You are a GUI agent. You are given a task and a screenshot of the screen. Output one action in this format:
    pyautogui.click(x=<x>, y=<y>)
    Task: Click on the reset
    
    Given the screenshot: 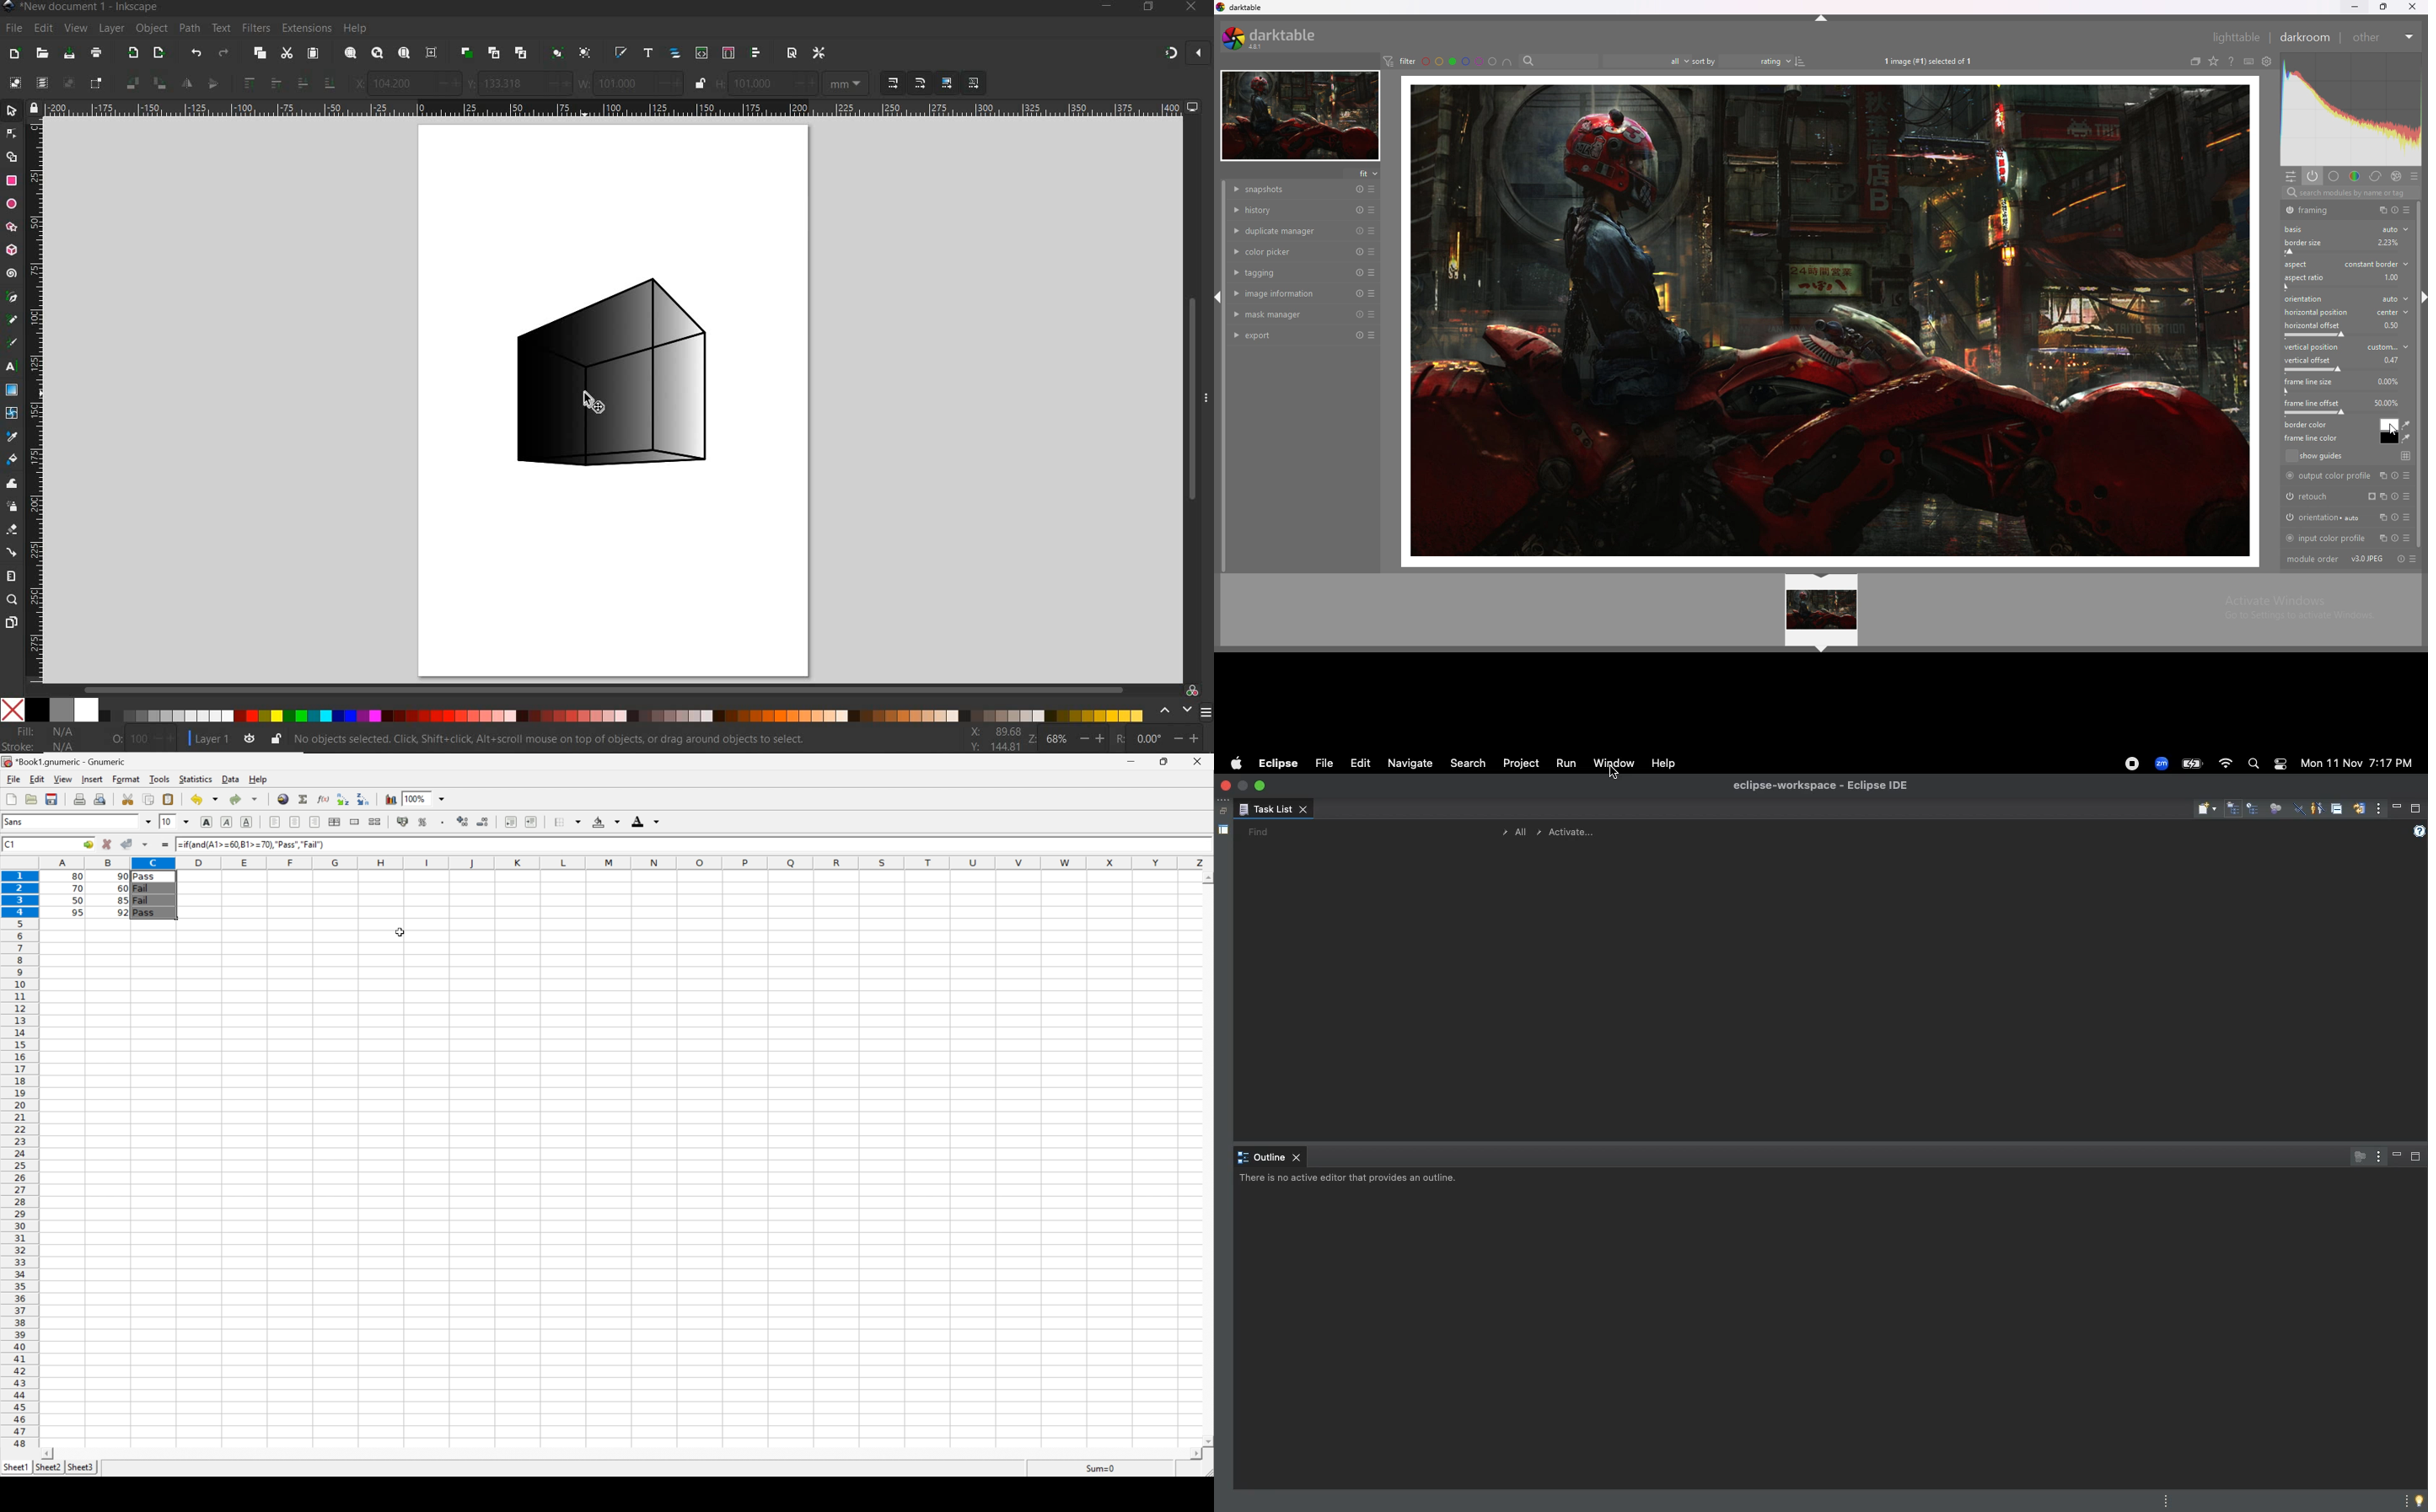 What is the action you would take?
    pyautogui.click(x=1359, y=190)
    